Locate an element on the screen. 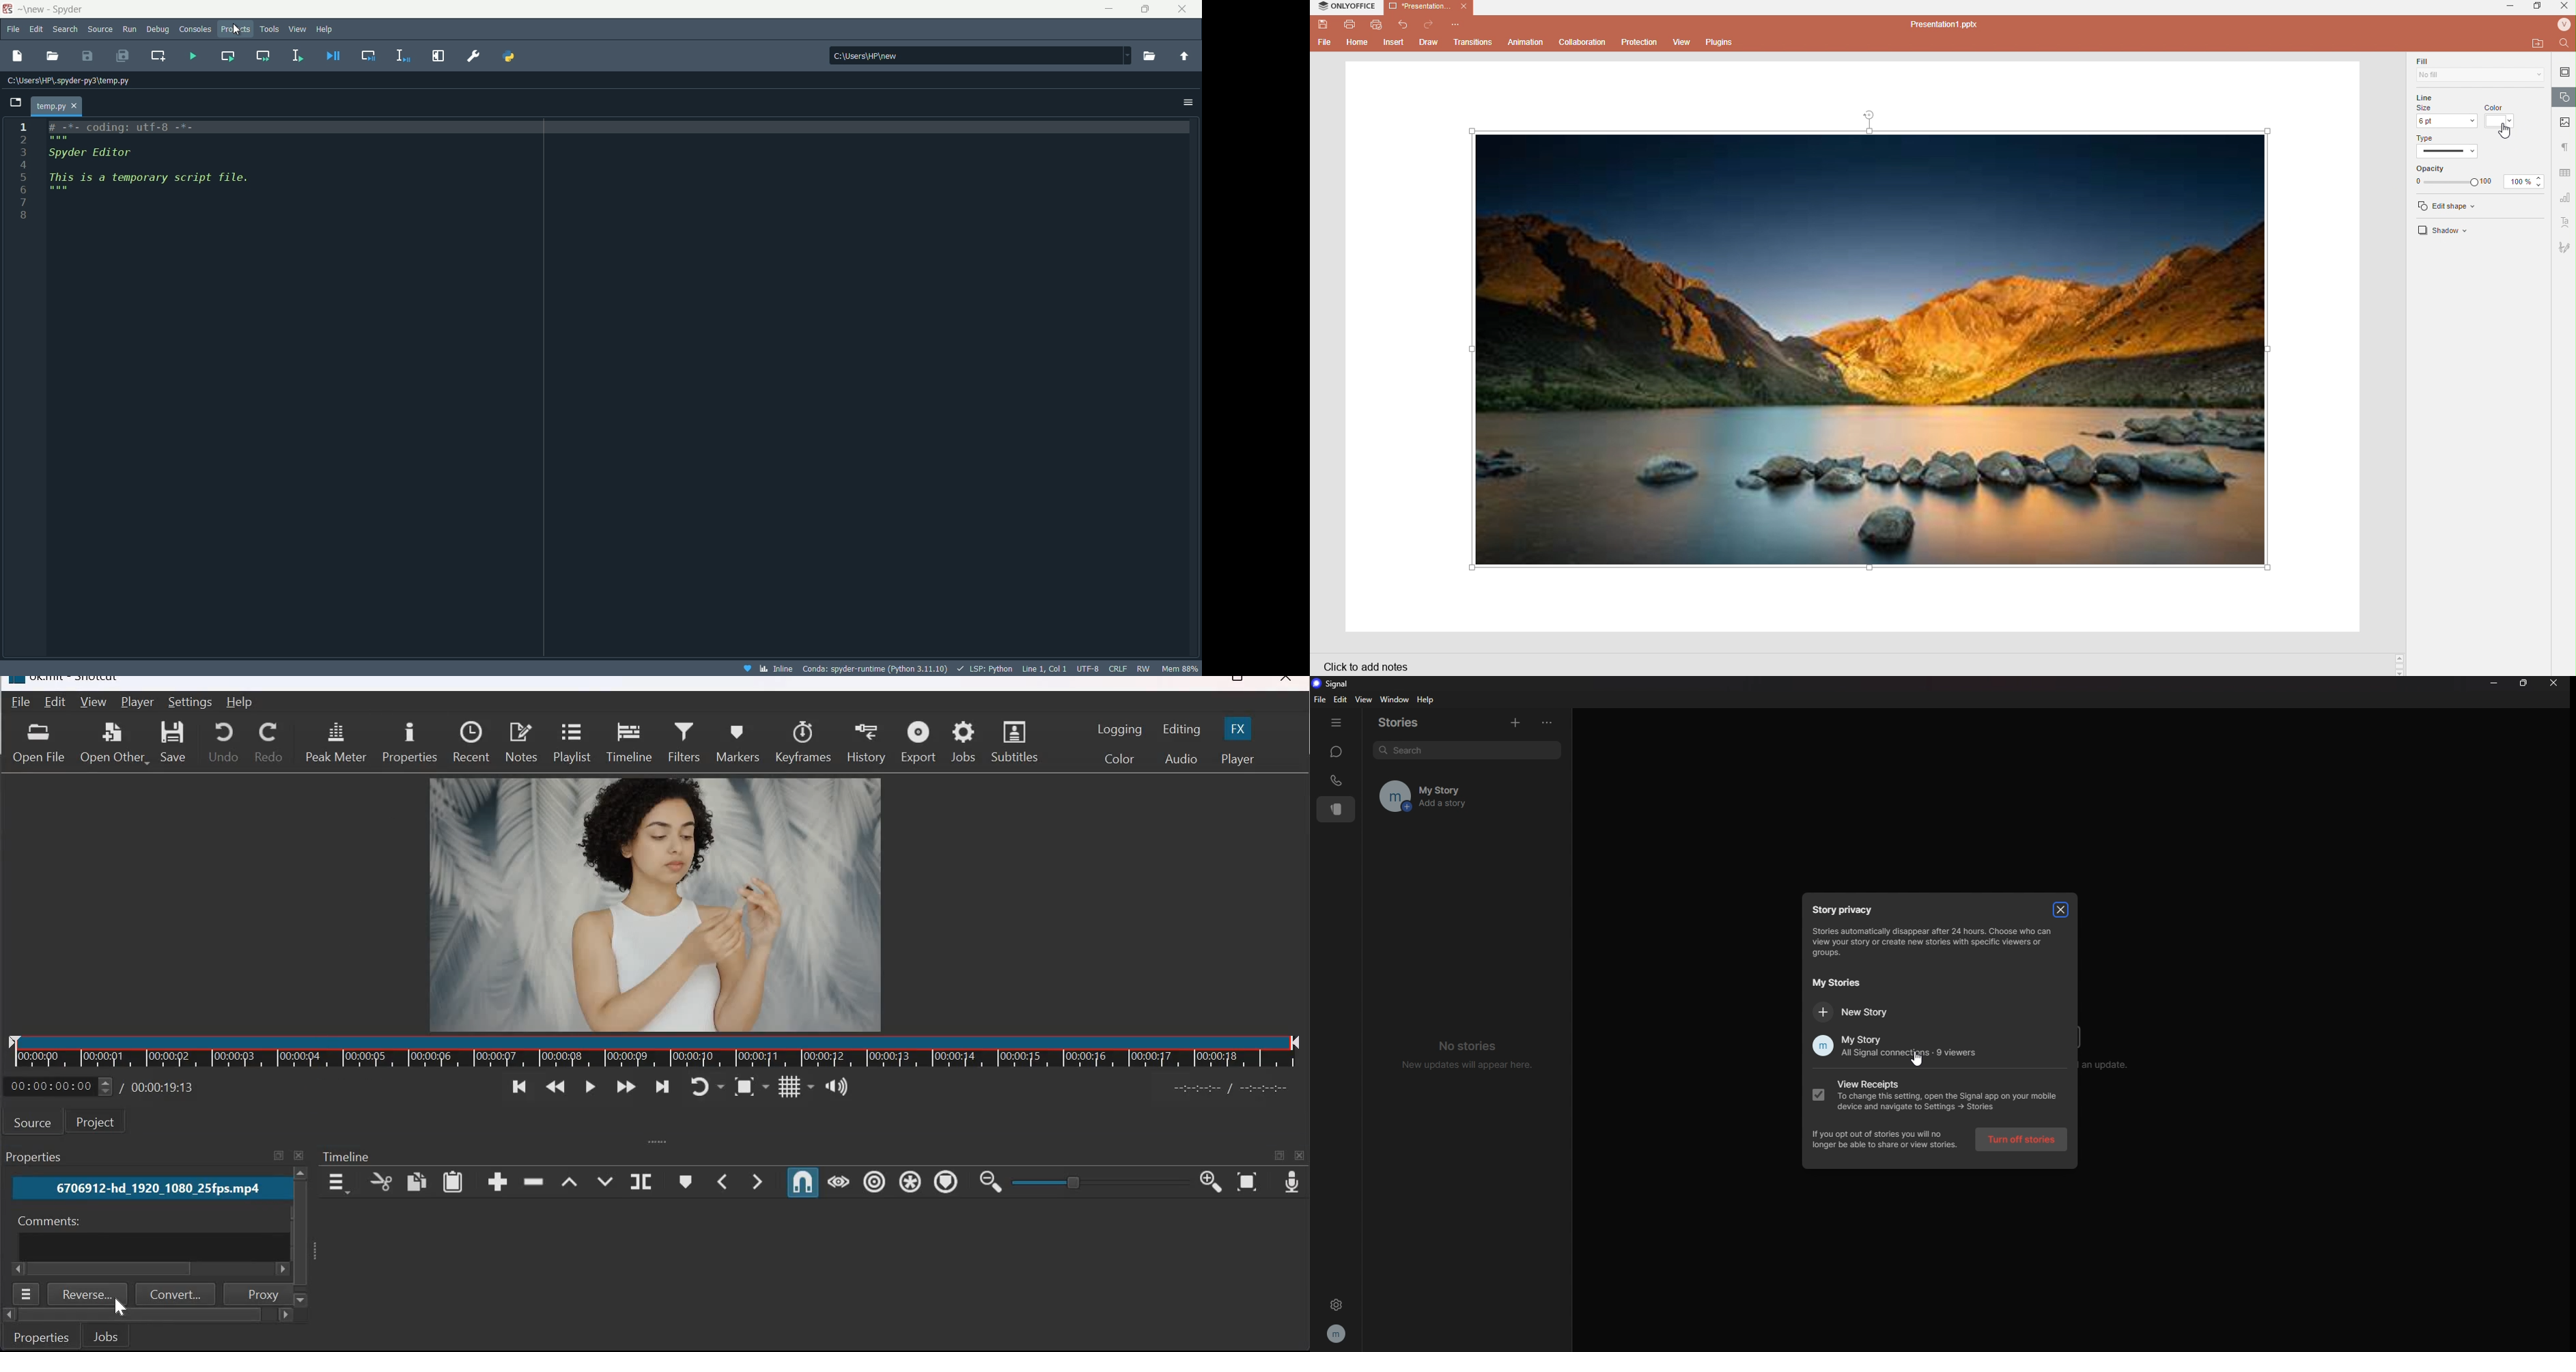 Image resolution: width=2576 pixels, height=1372 pixels. Markers is located at coordinates (740, 742).